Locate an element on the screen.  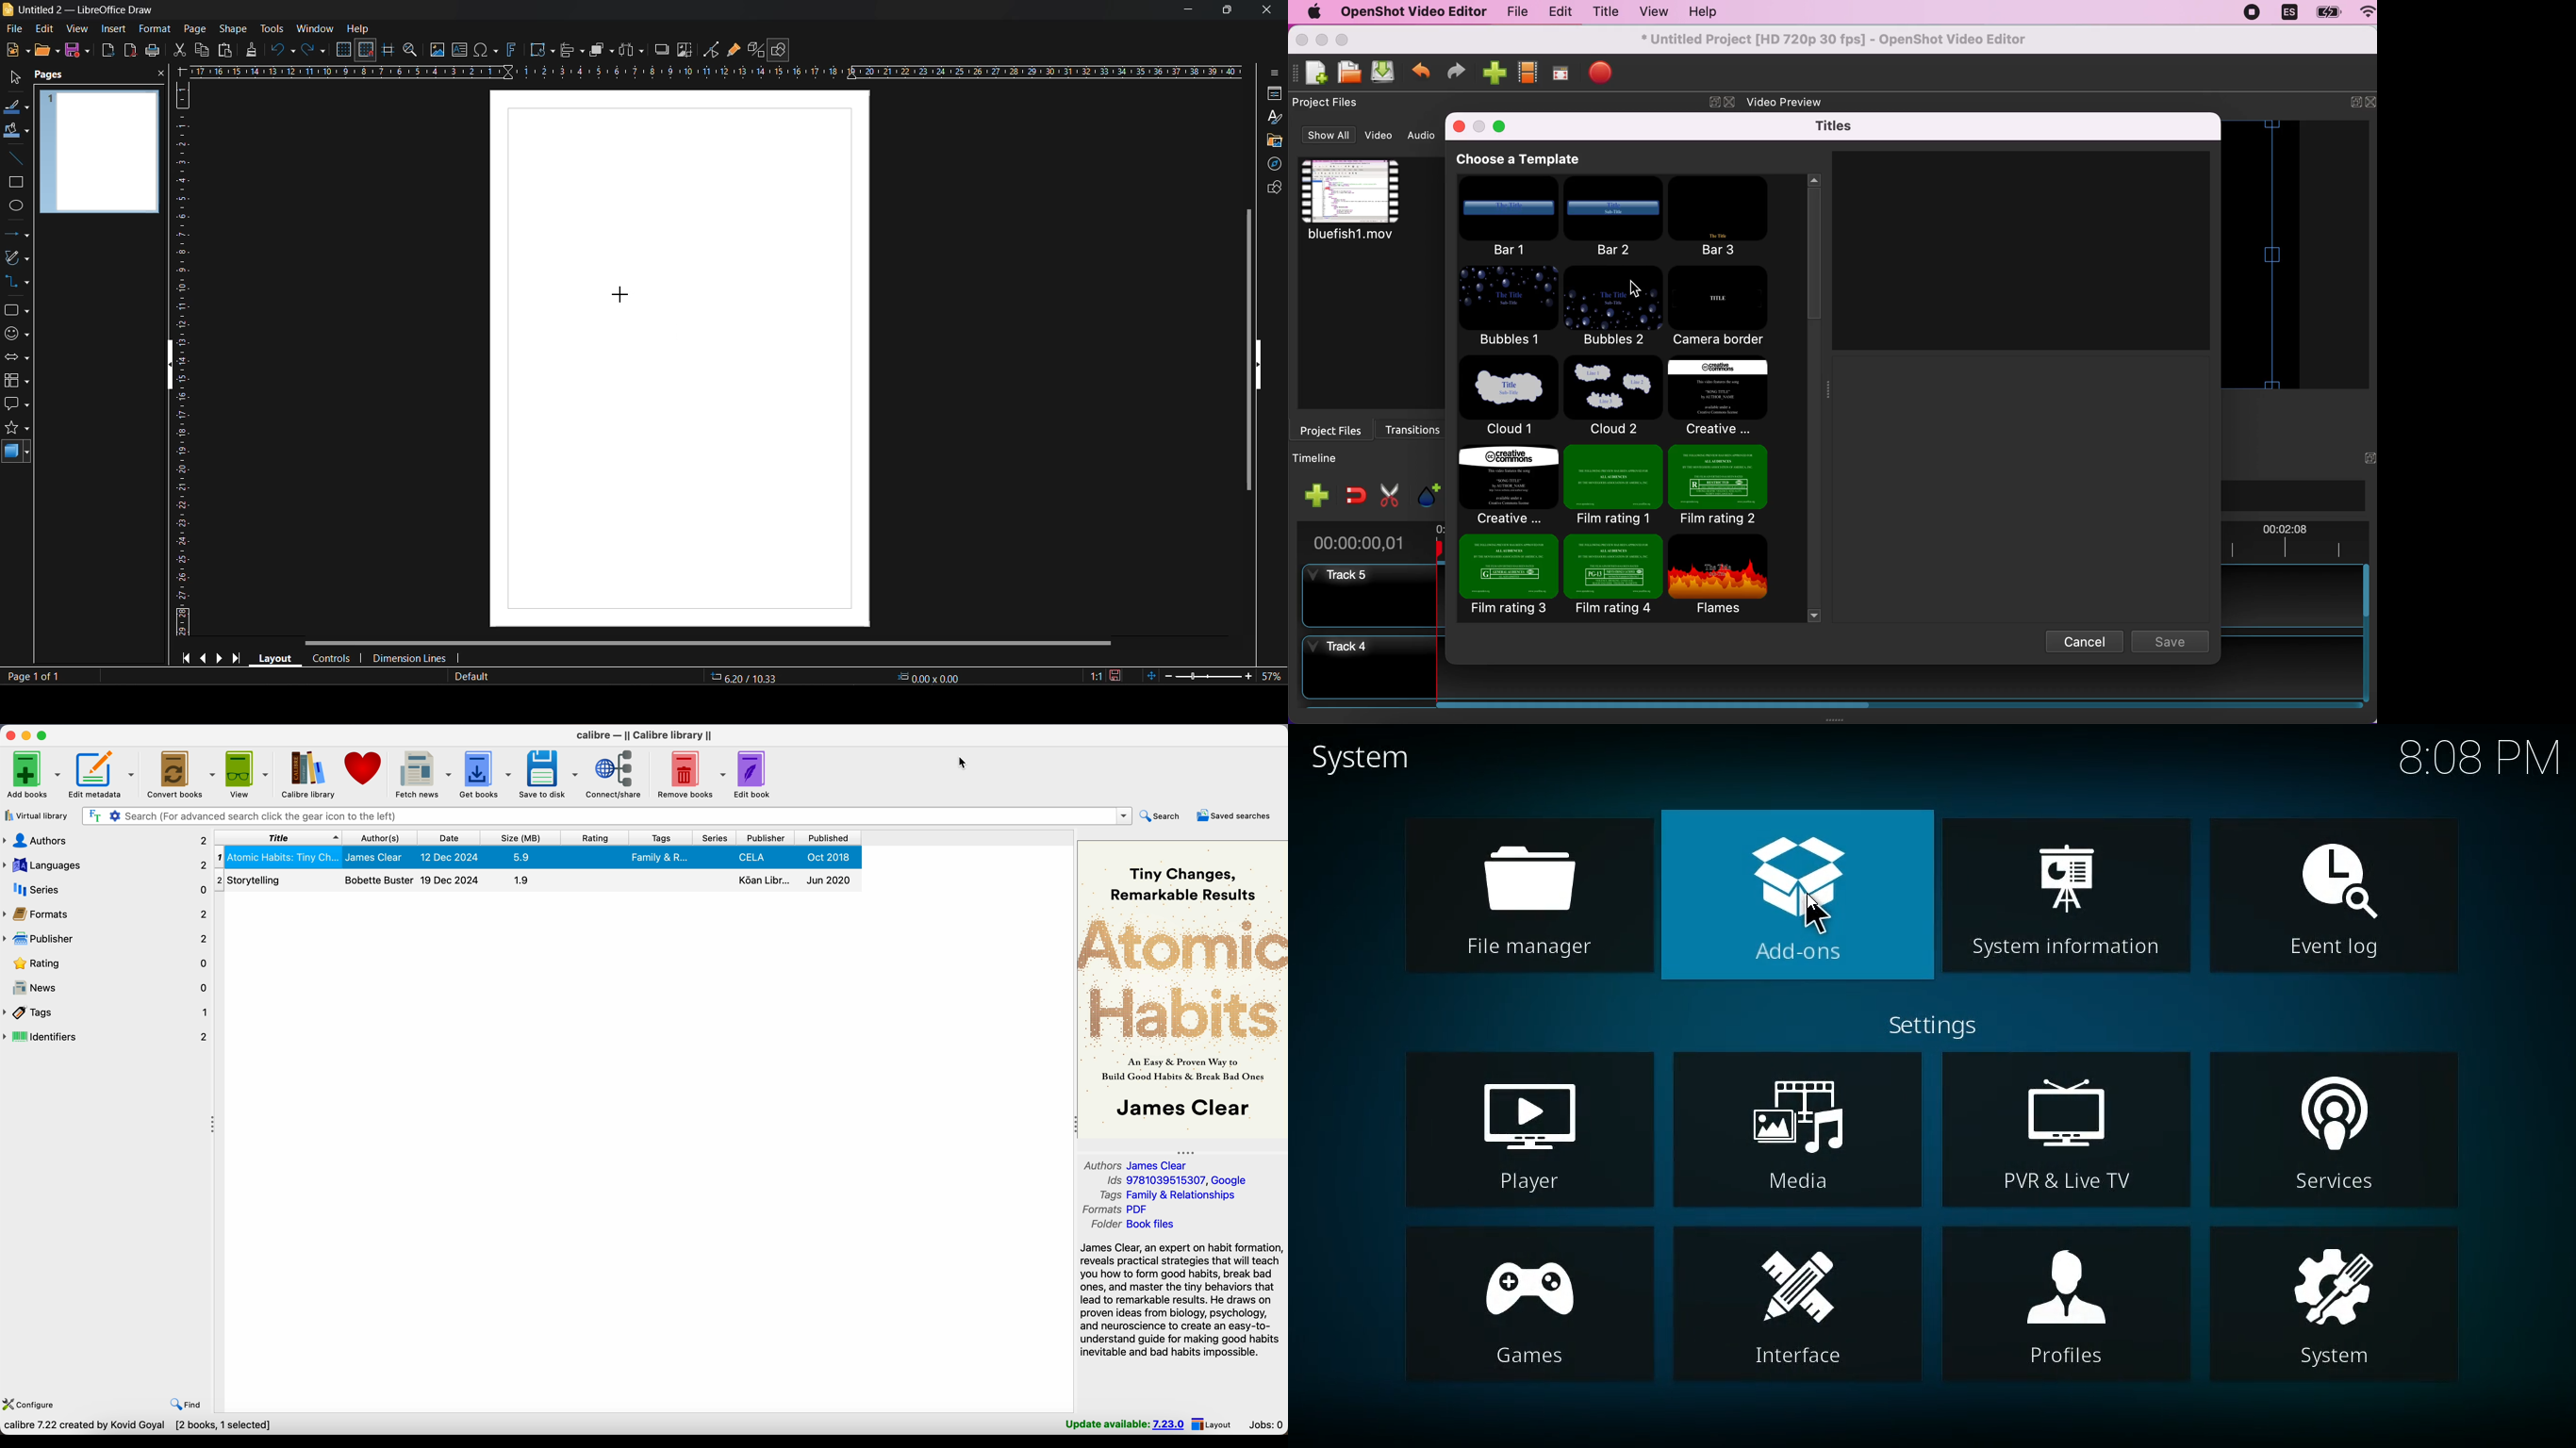
vertical ruler is located at coordinates (183, 358).